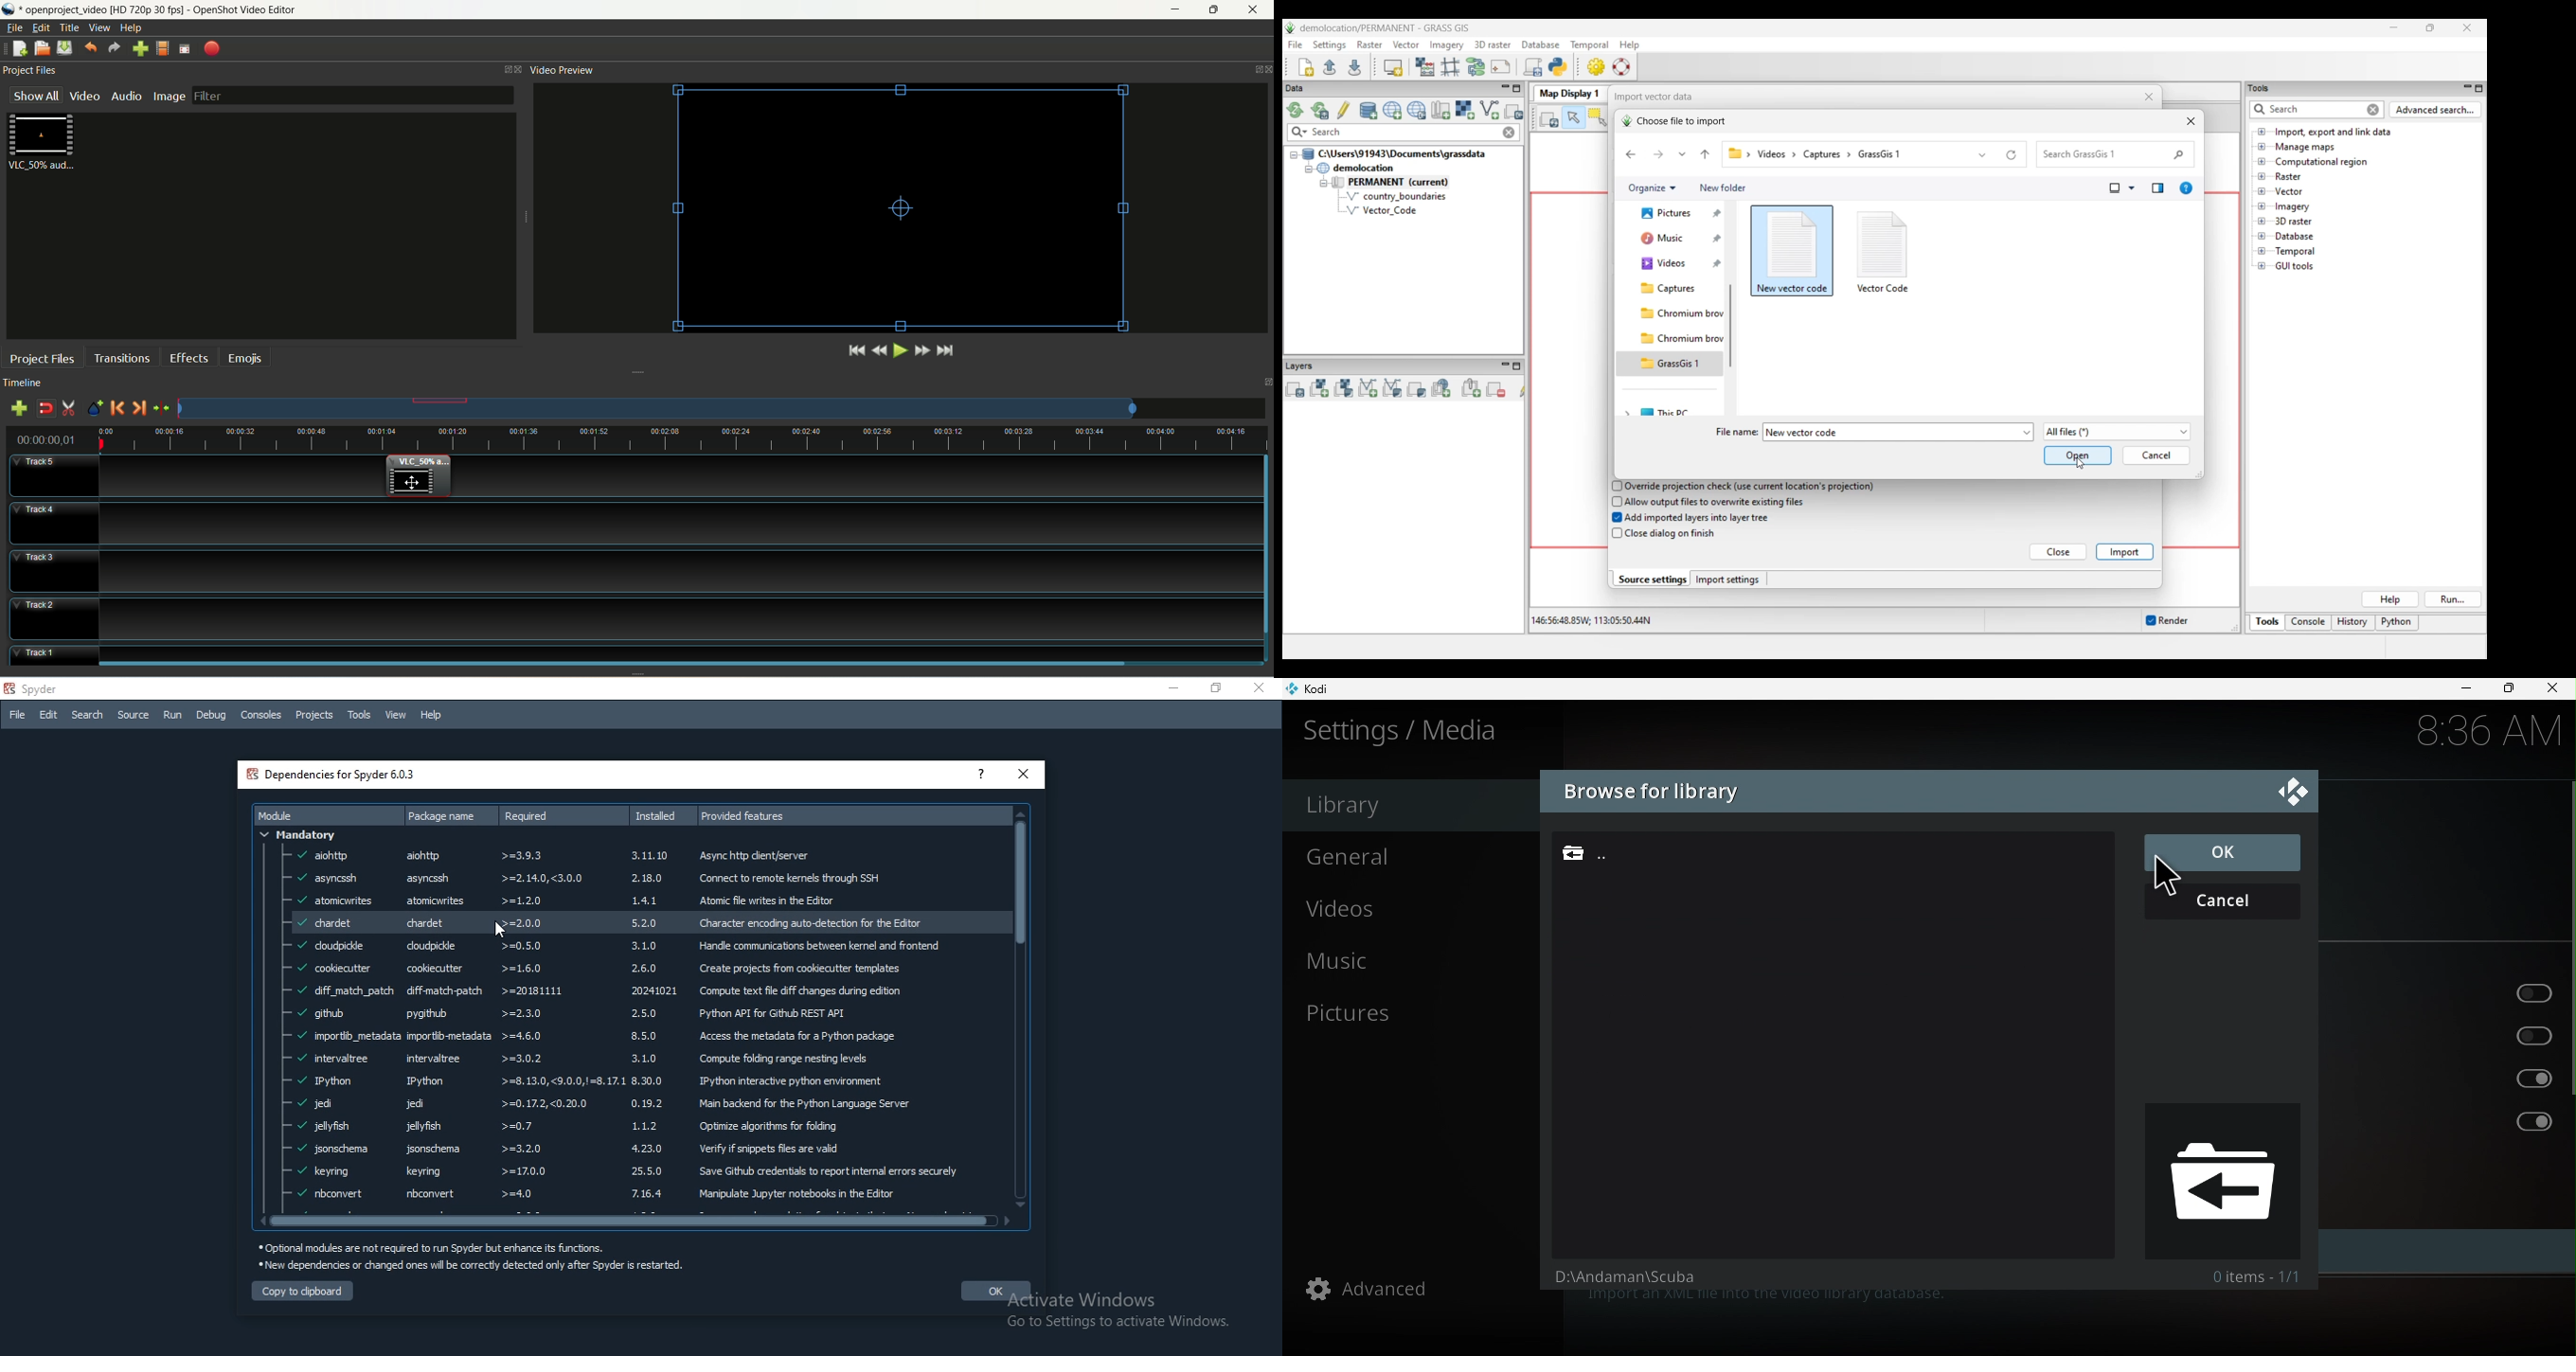 The height and width of the screenshot is (1372, 2576). Describe the element at coordinates (1125, 1312) in the screenshot. I see `— Actvate Windows
Go to Settings to activate Windows.` at that location.